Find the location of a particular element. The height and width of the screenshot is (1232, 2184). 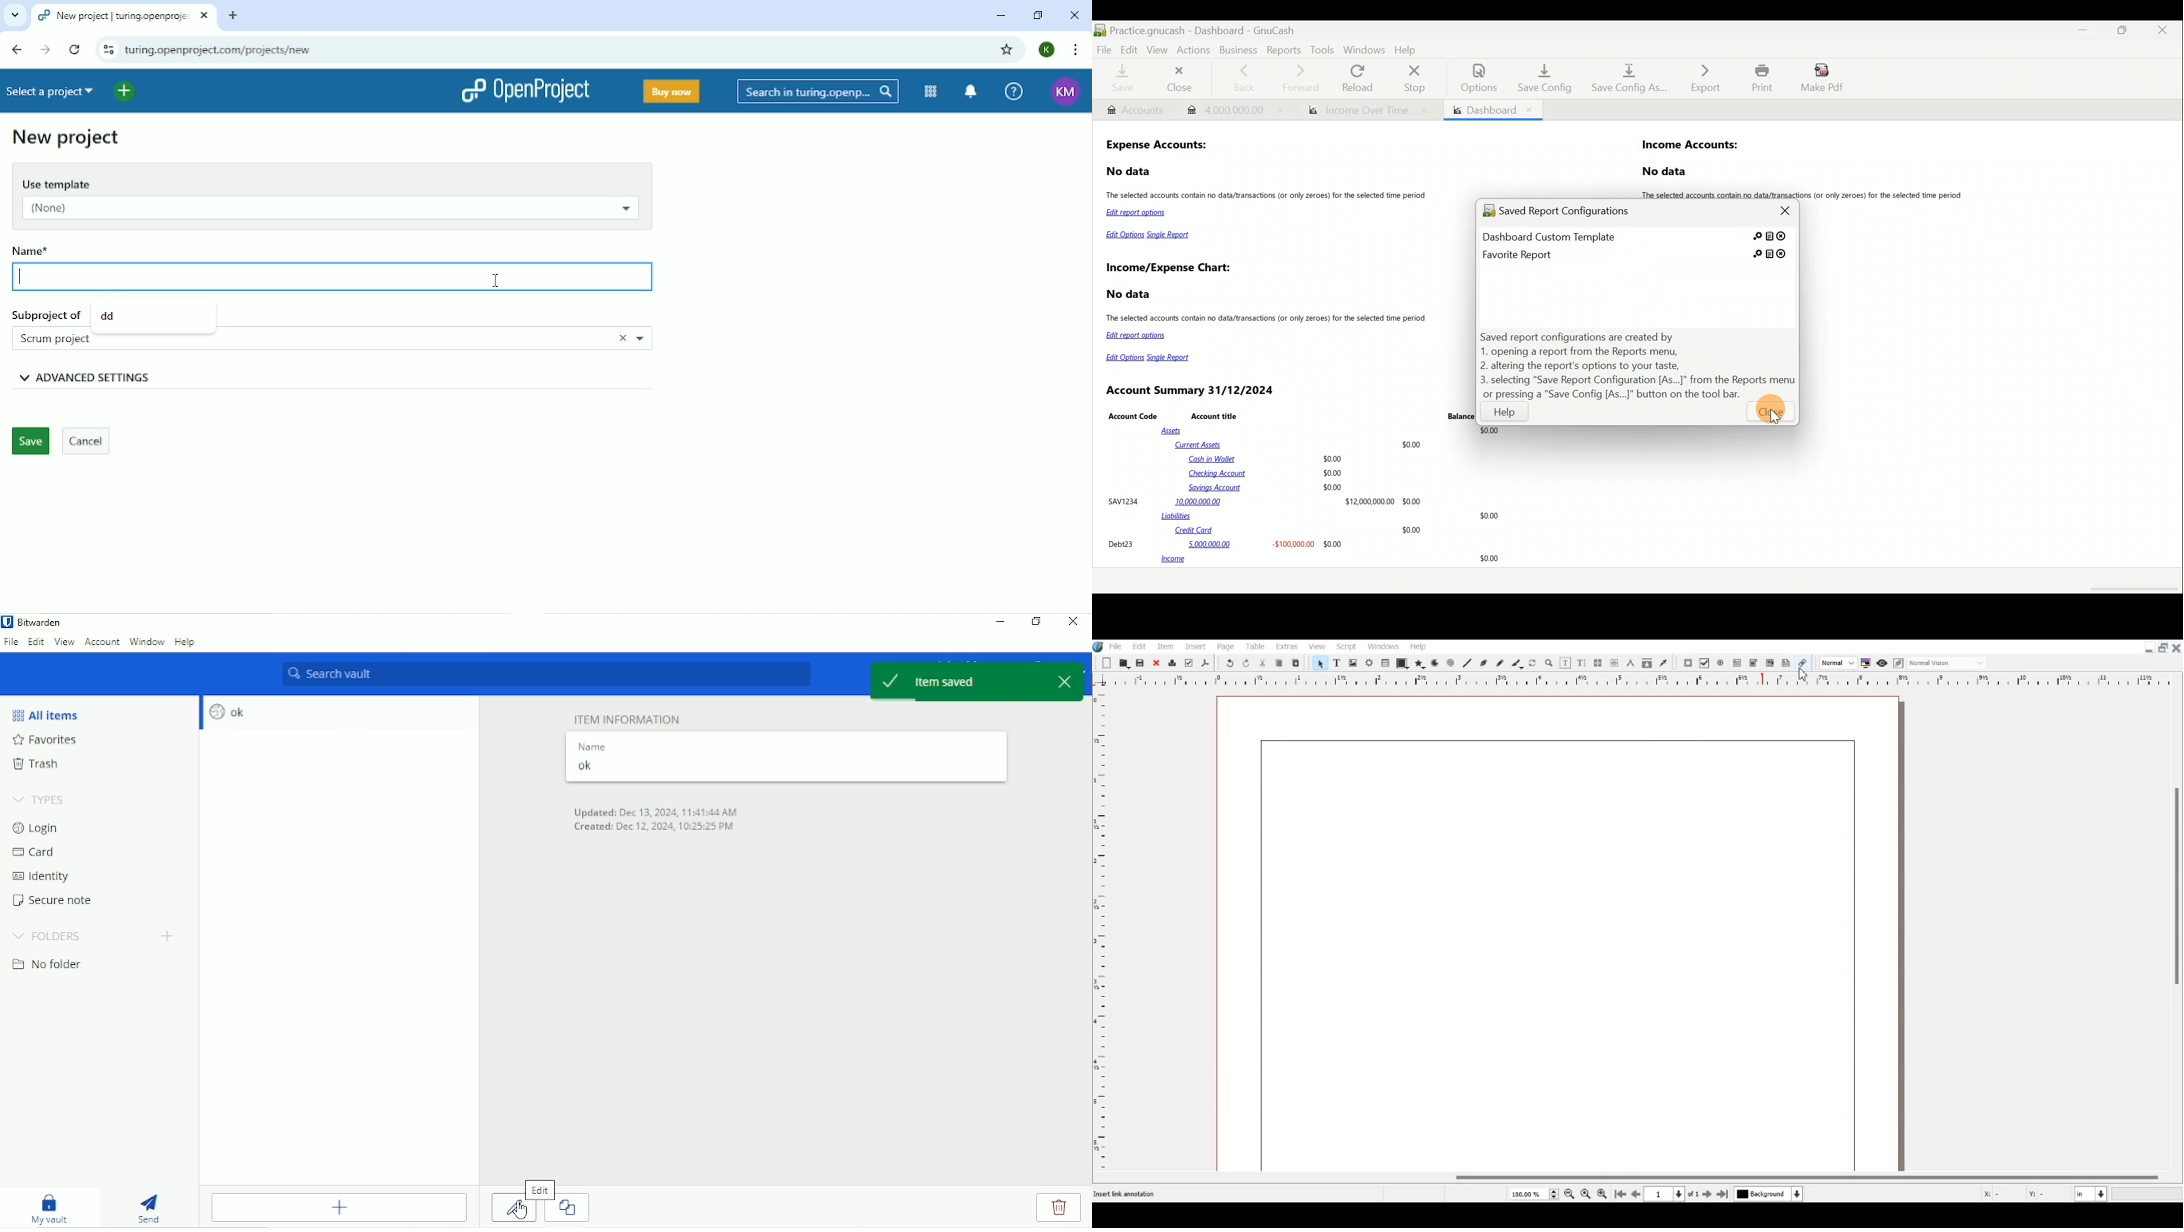

Open is located at coordinates (1125, 663).